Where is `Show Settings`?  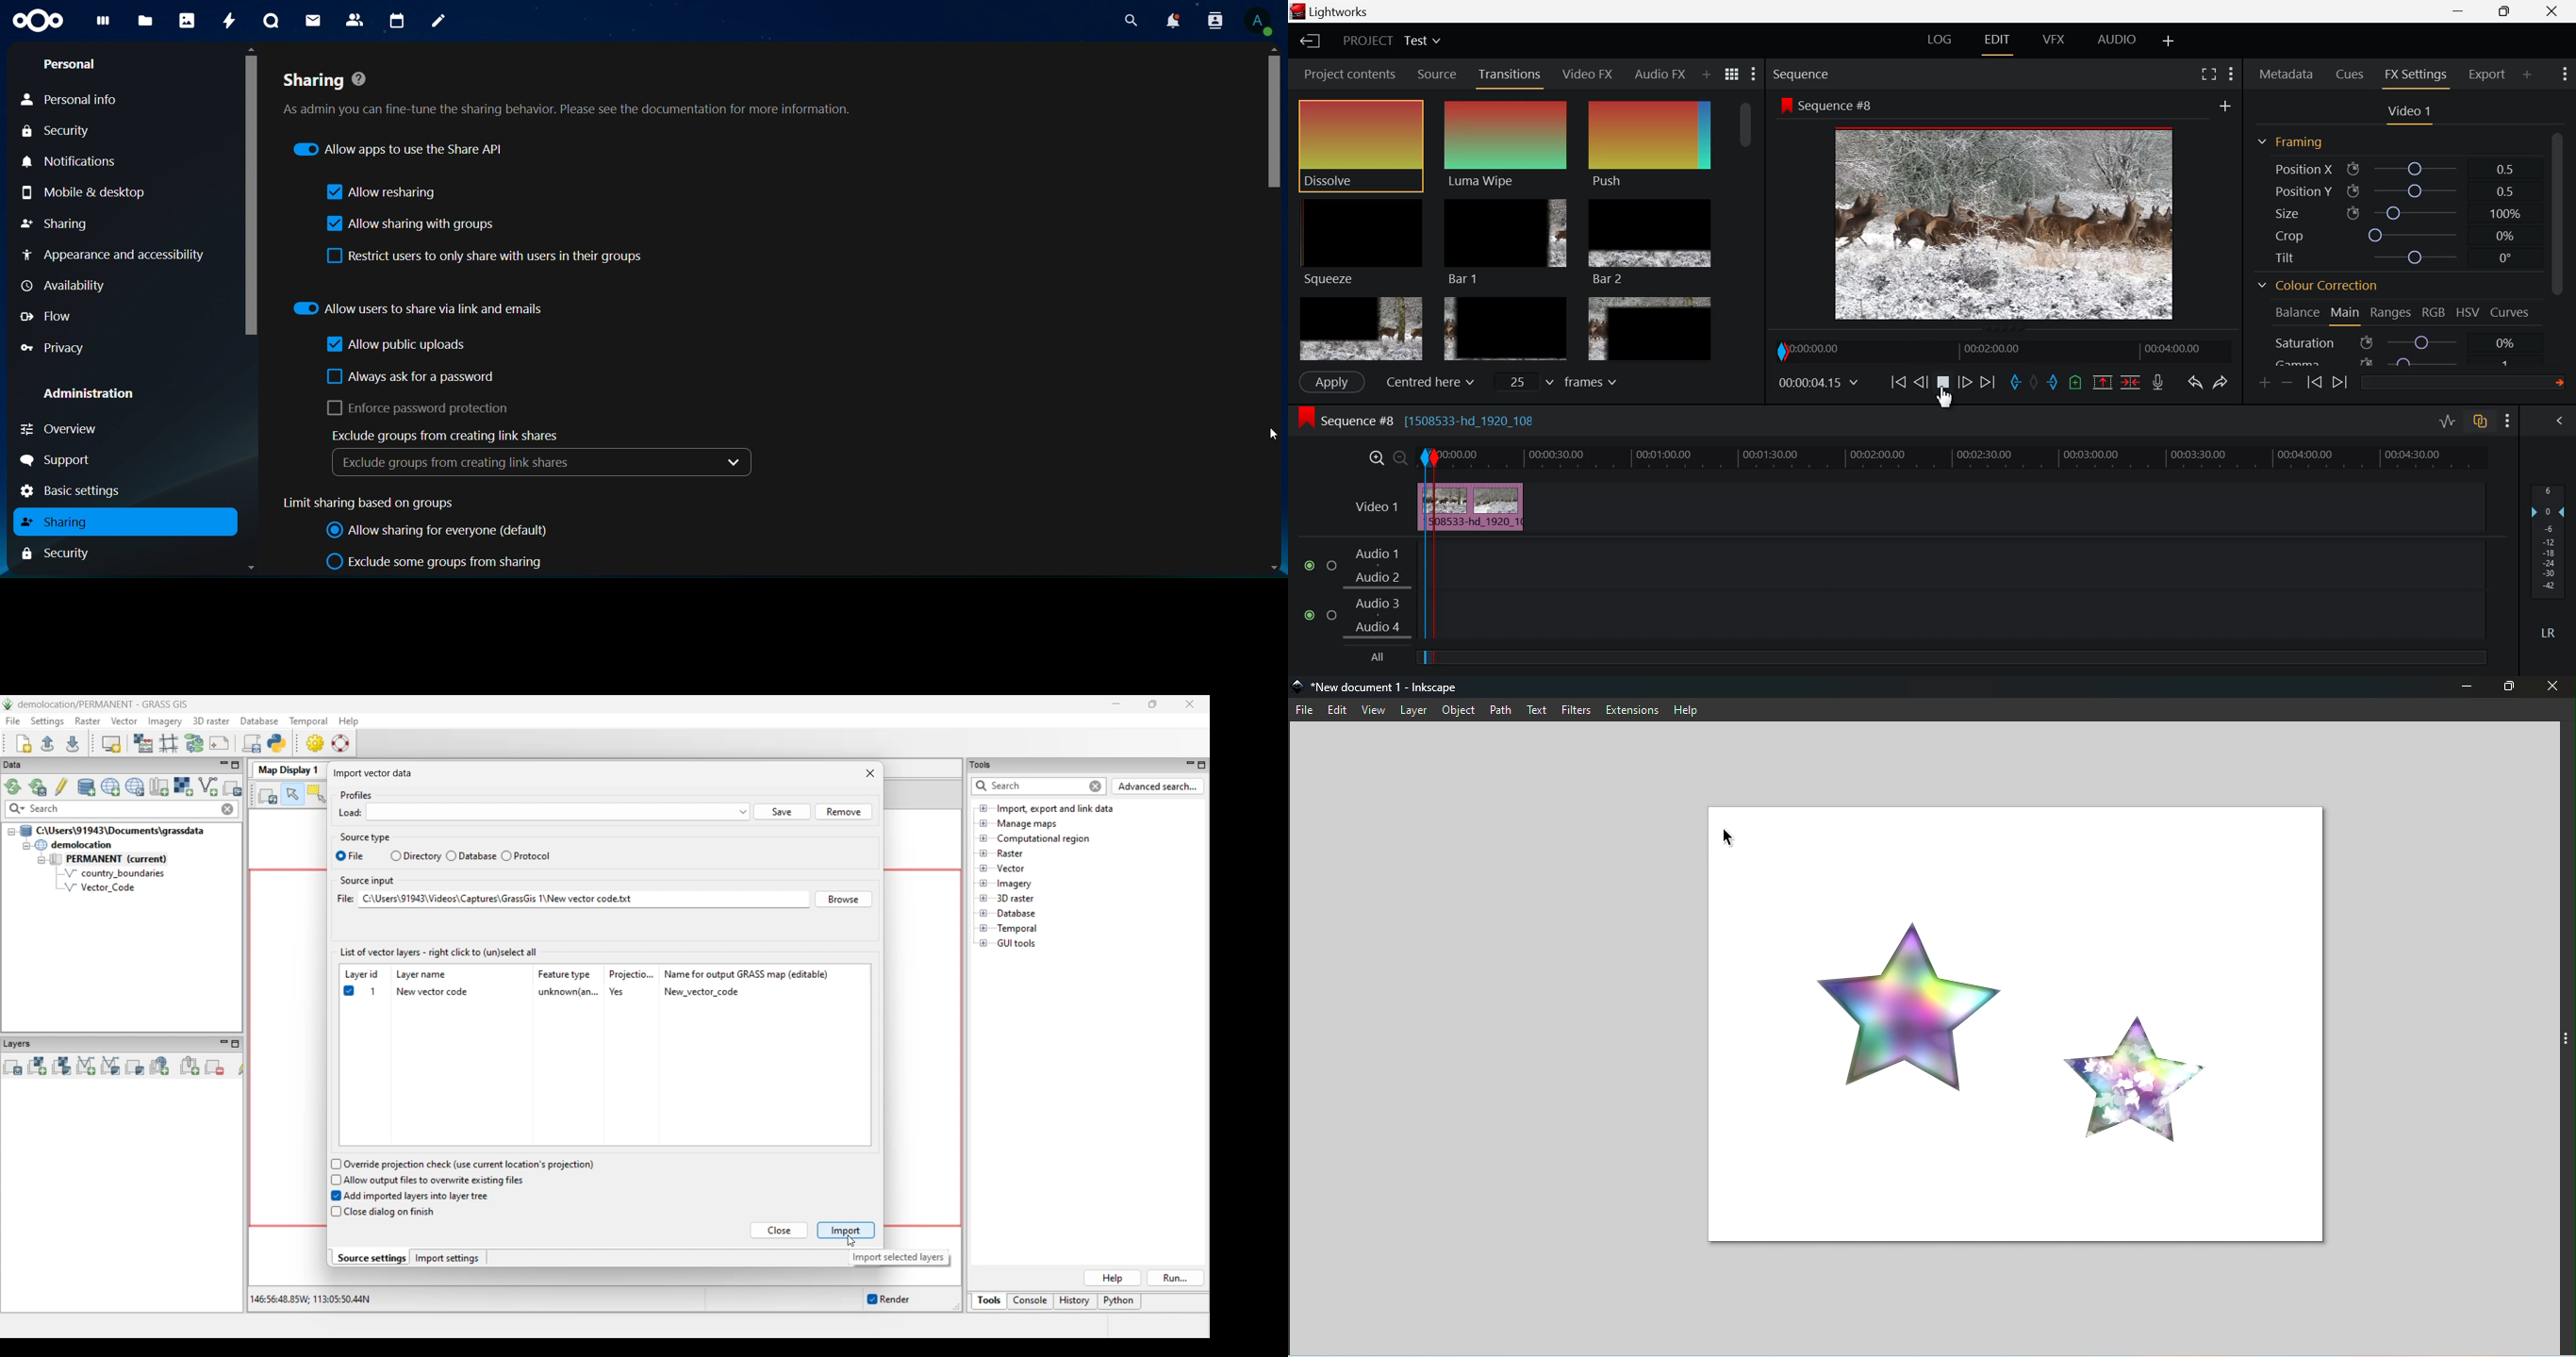
Show Settings is located at coordinates (2563, 74).